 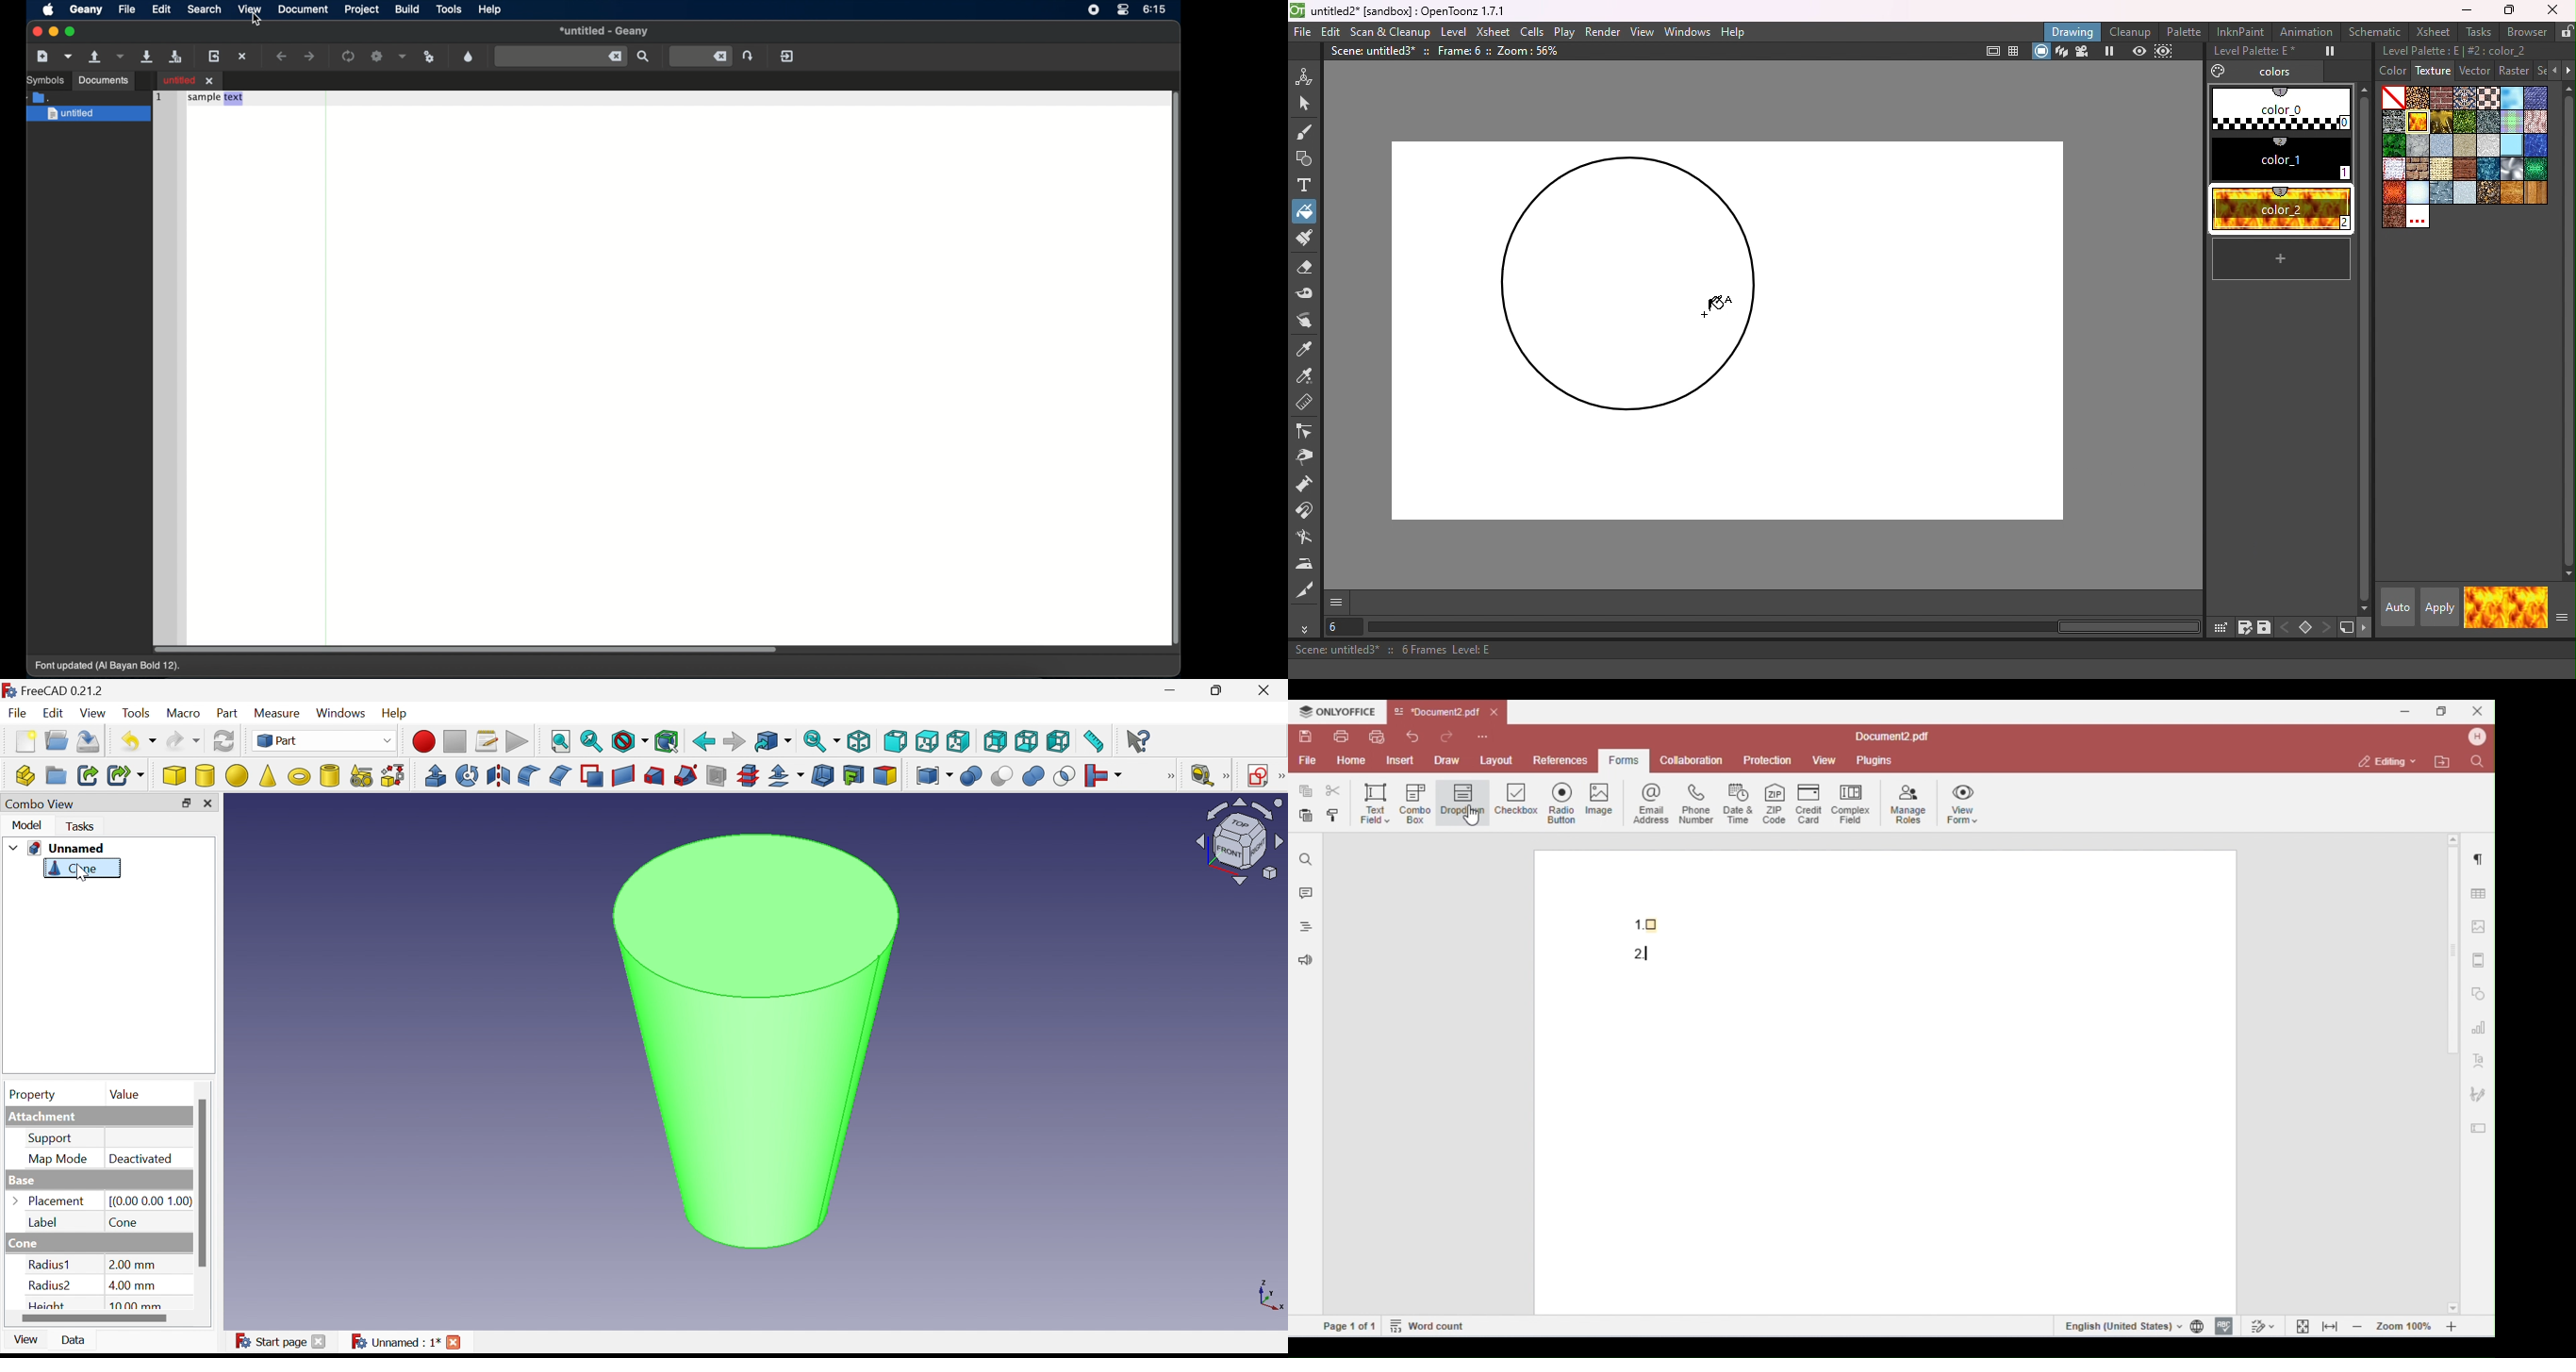 I want to click on Macro, so click(x=186, y=713).